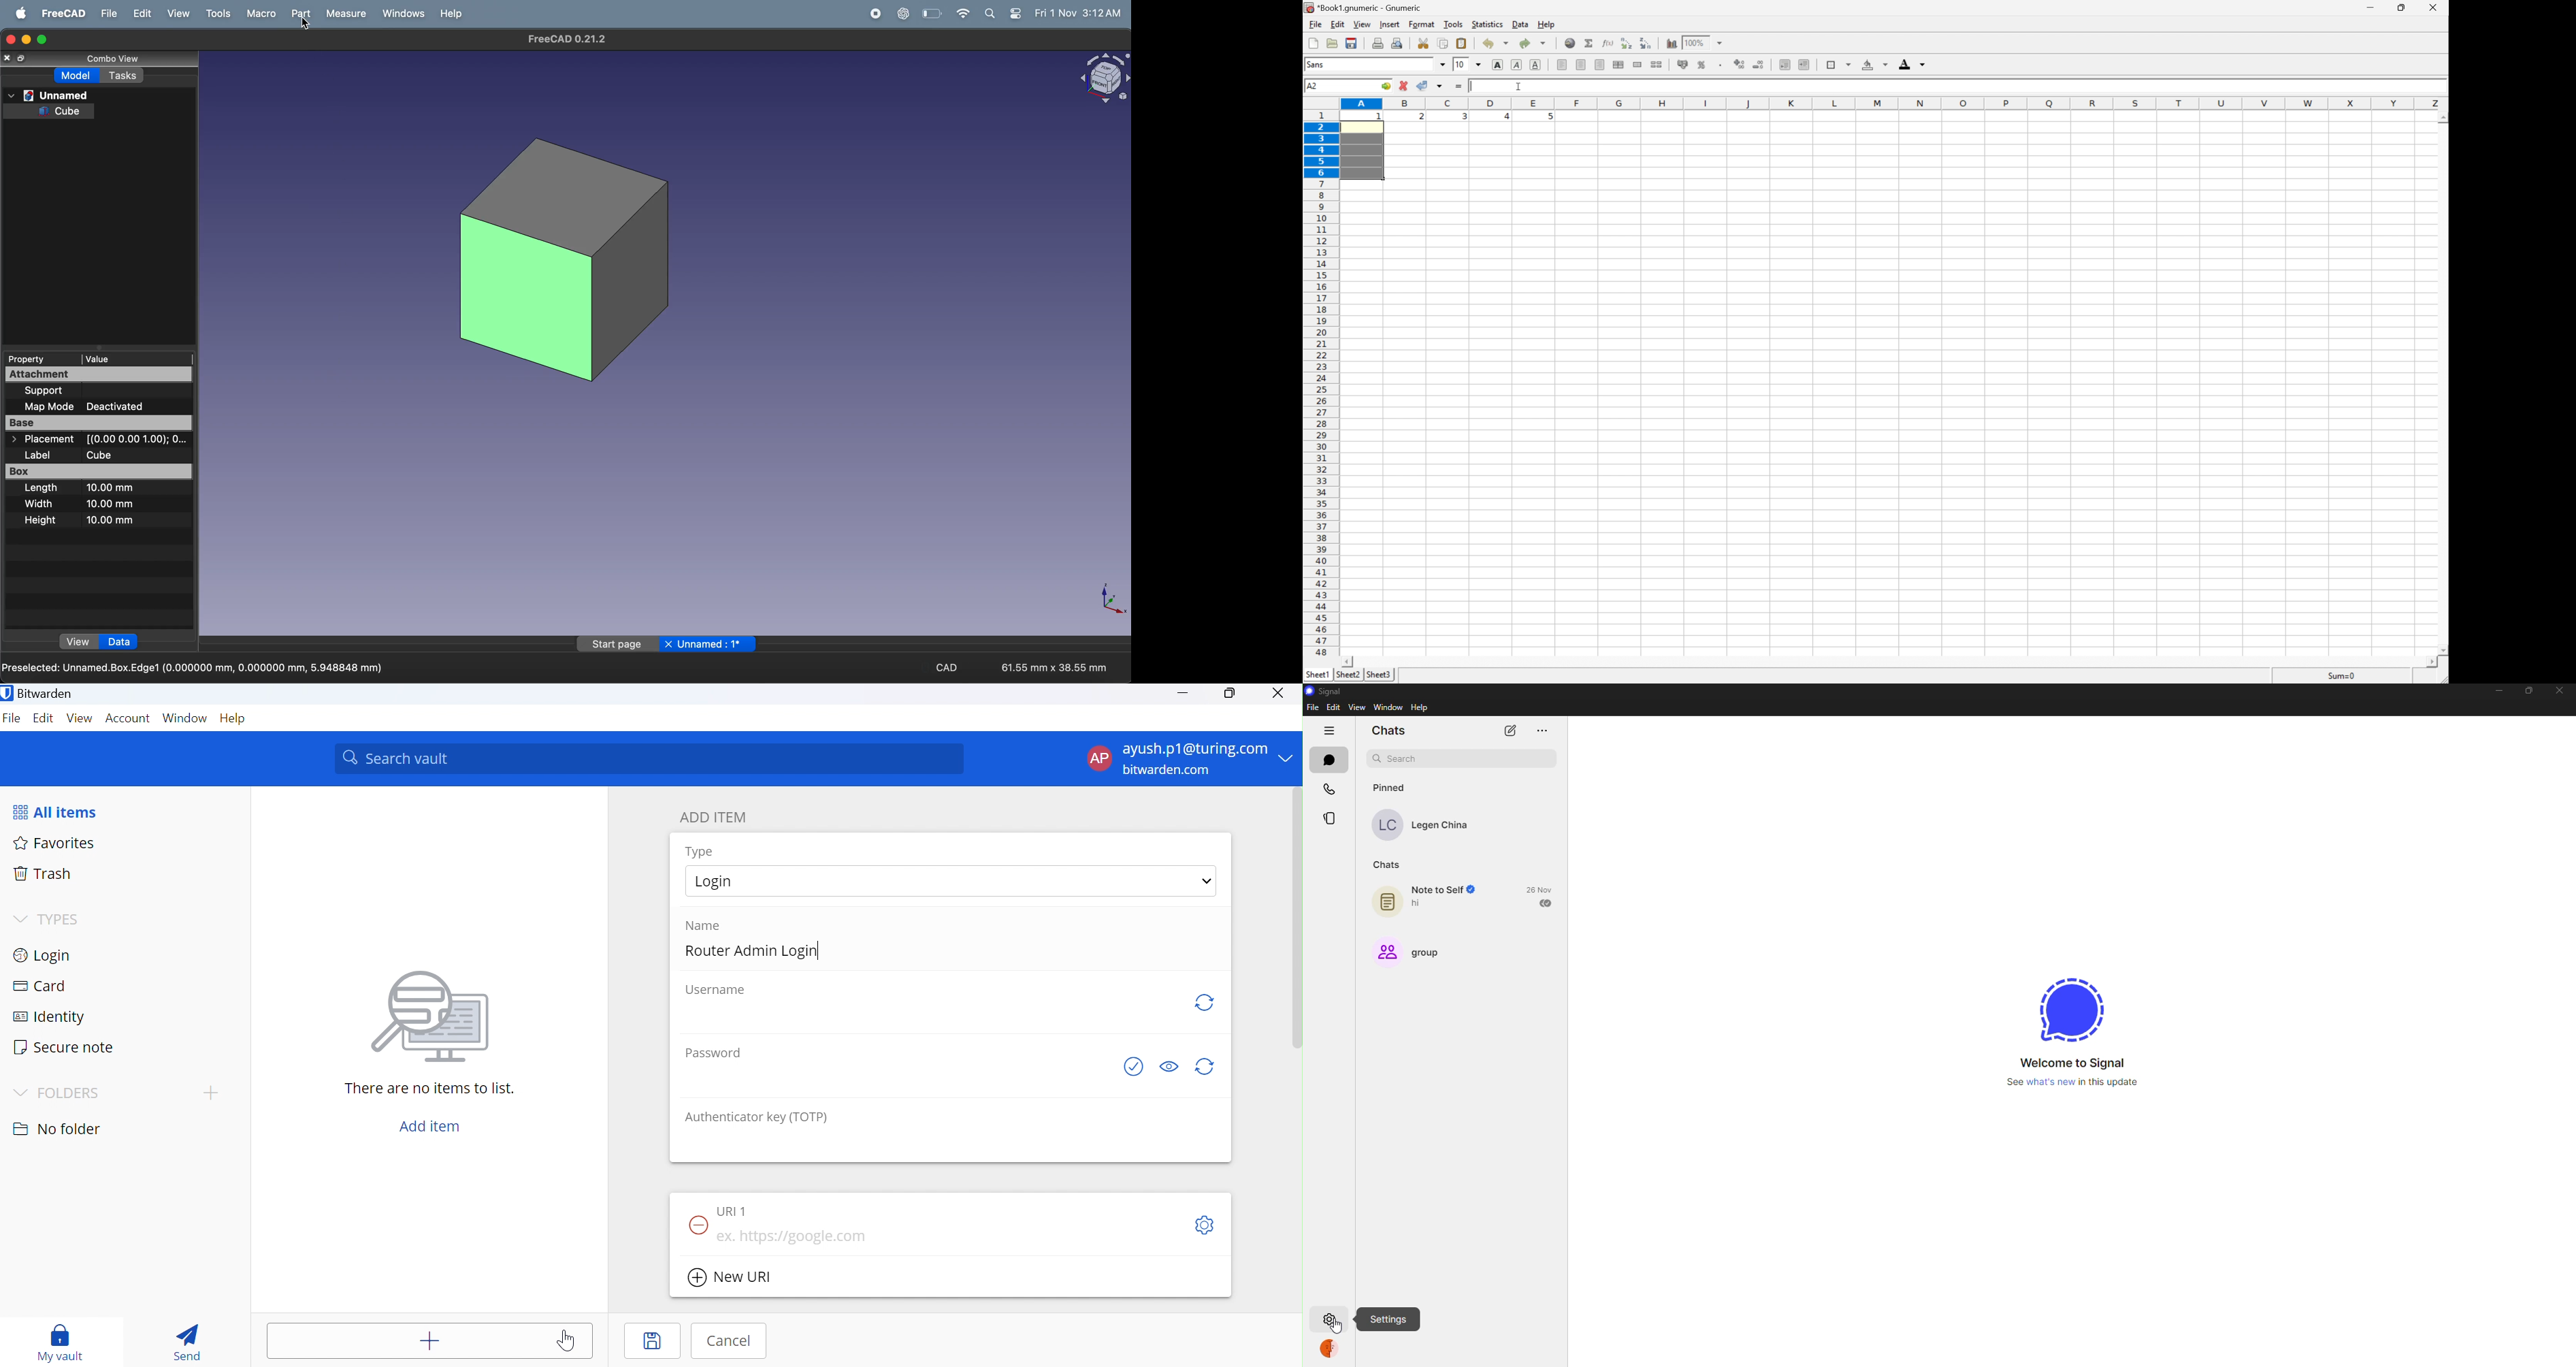  Describe the element at coordinates (1696, 42) in the screenshot. I see `100%` at that location.